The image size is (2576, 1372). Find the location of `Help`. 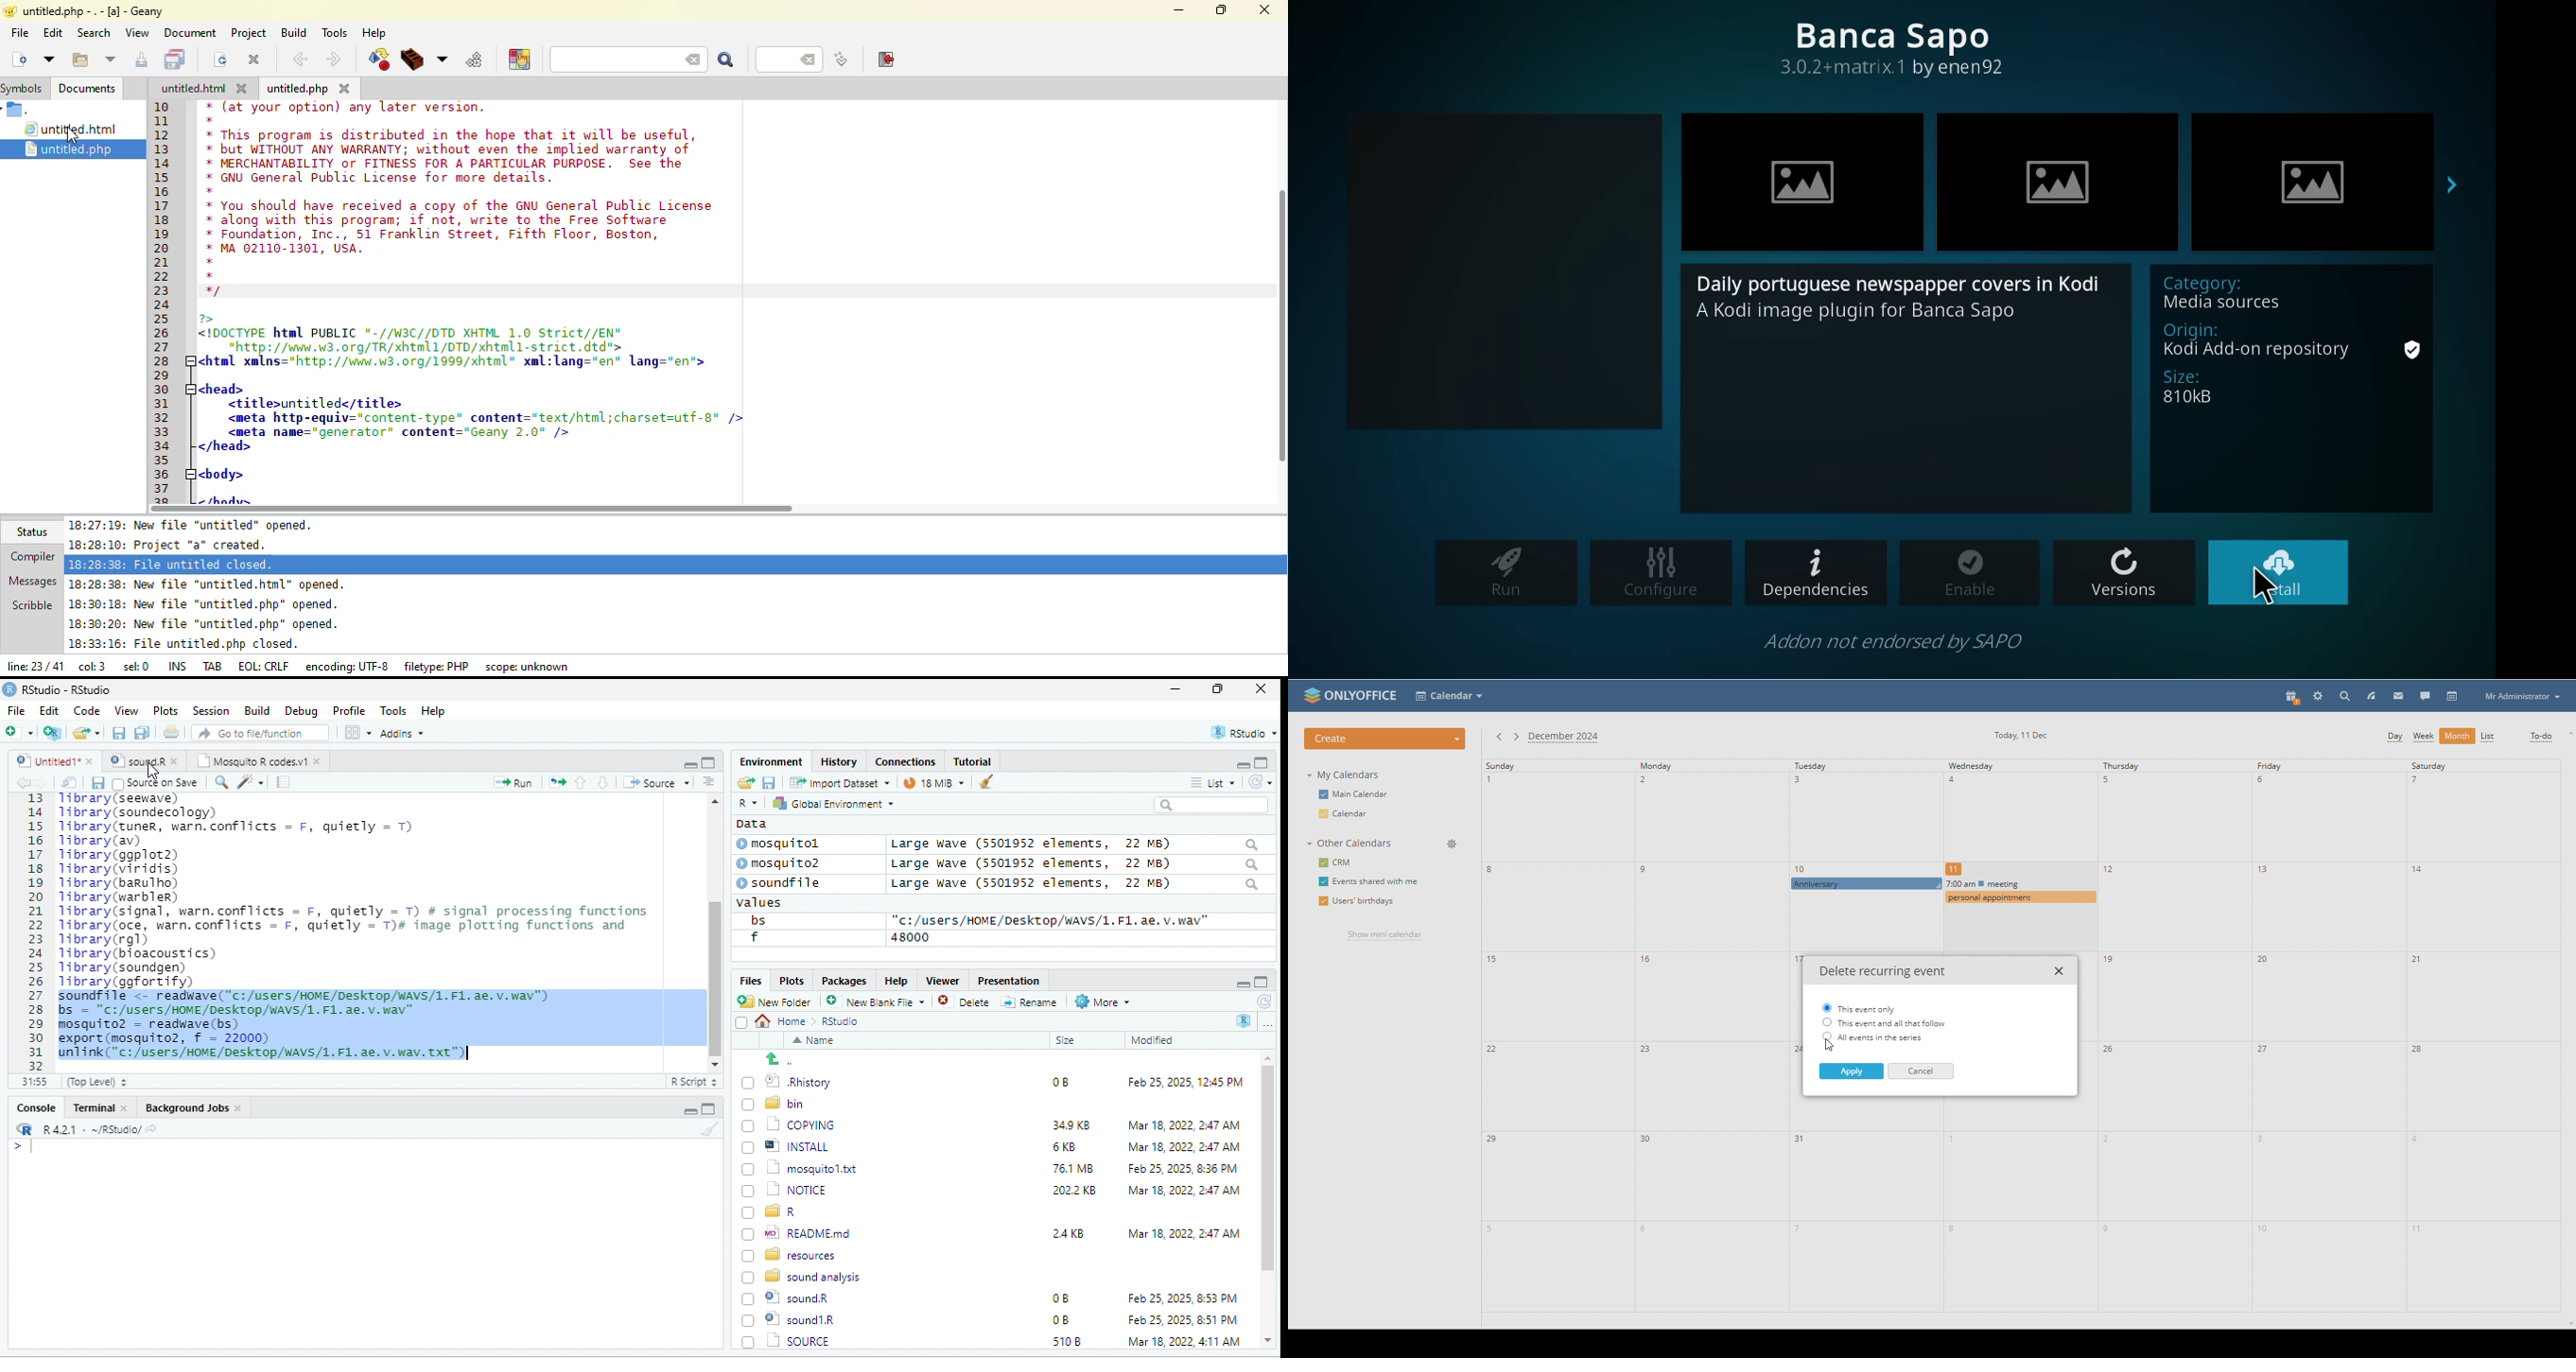

Help is located at coordinates (434, 712).